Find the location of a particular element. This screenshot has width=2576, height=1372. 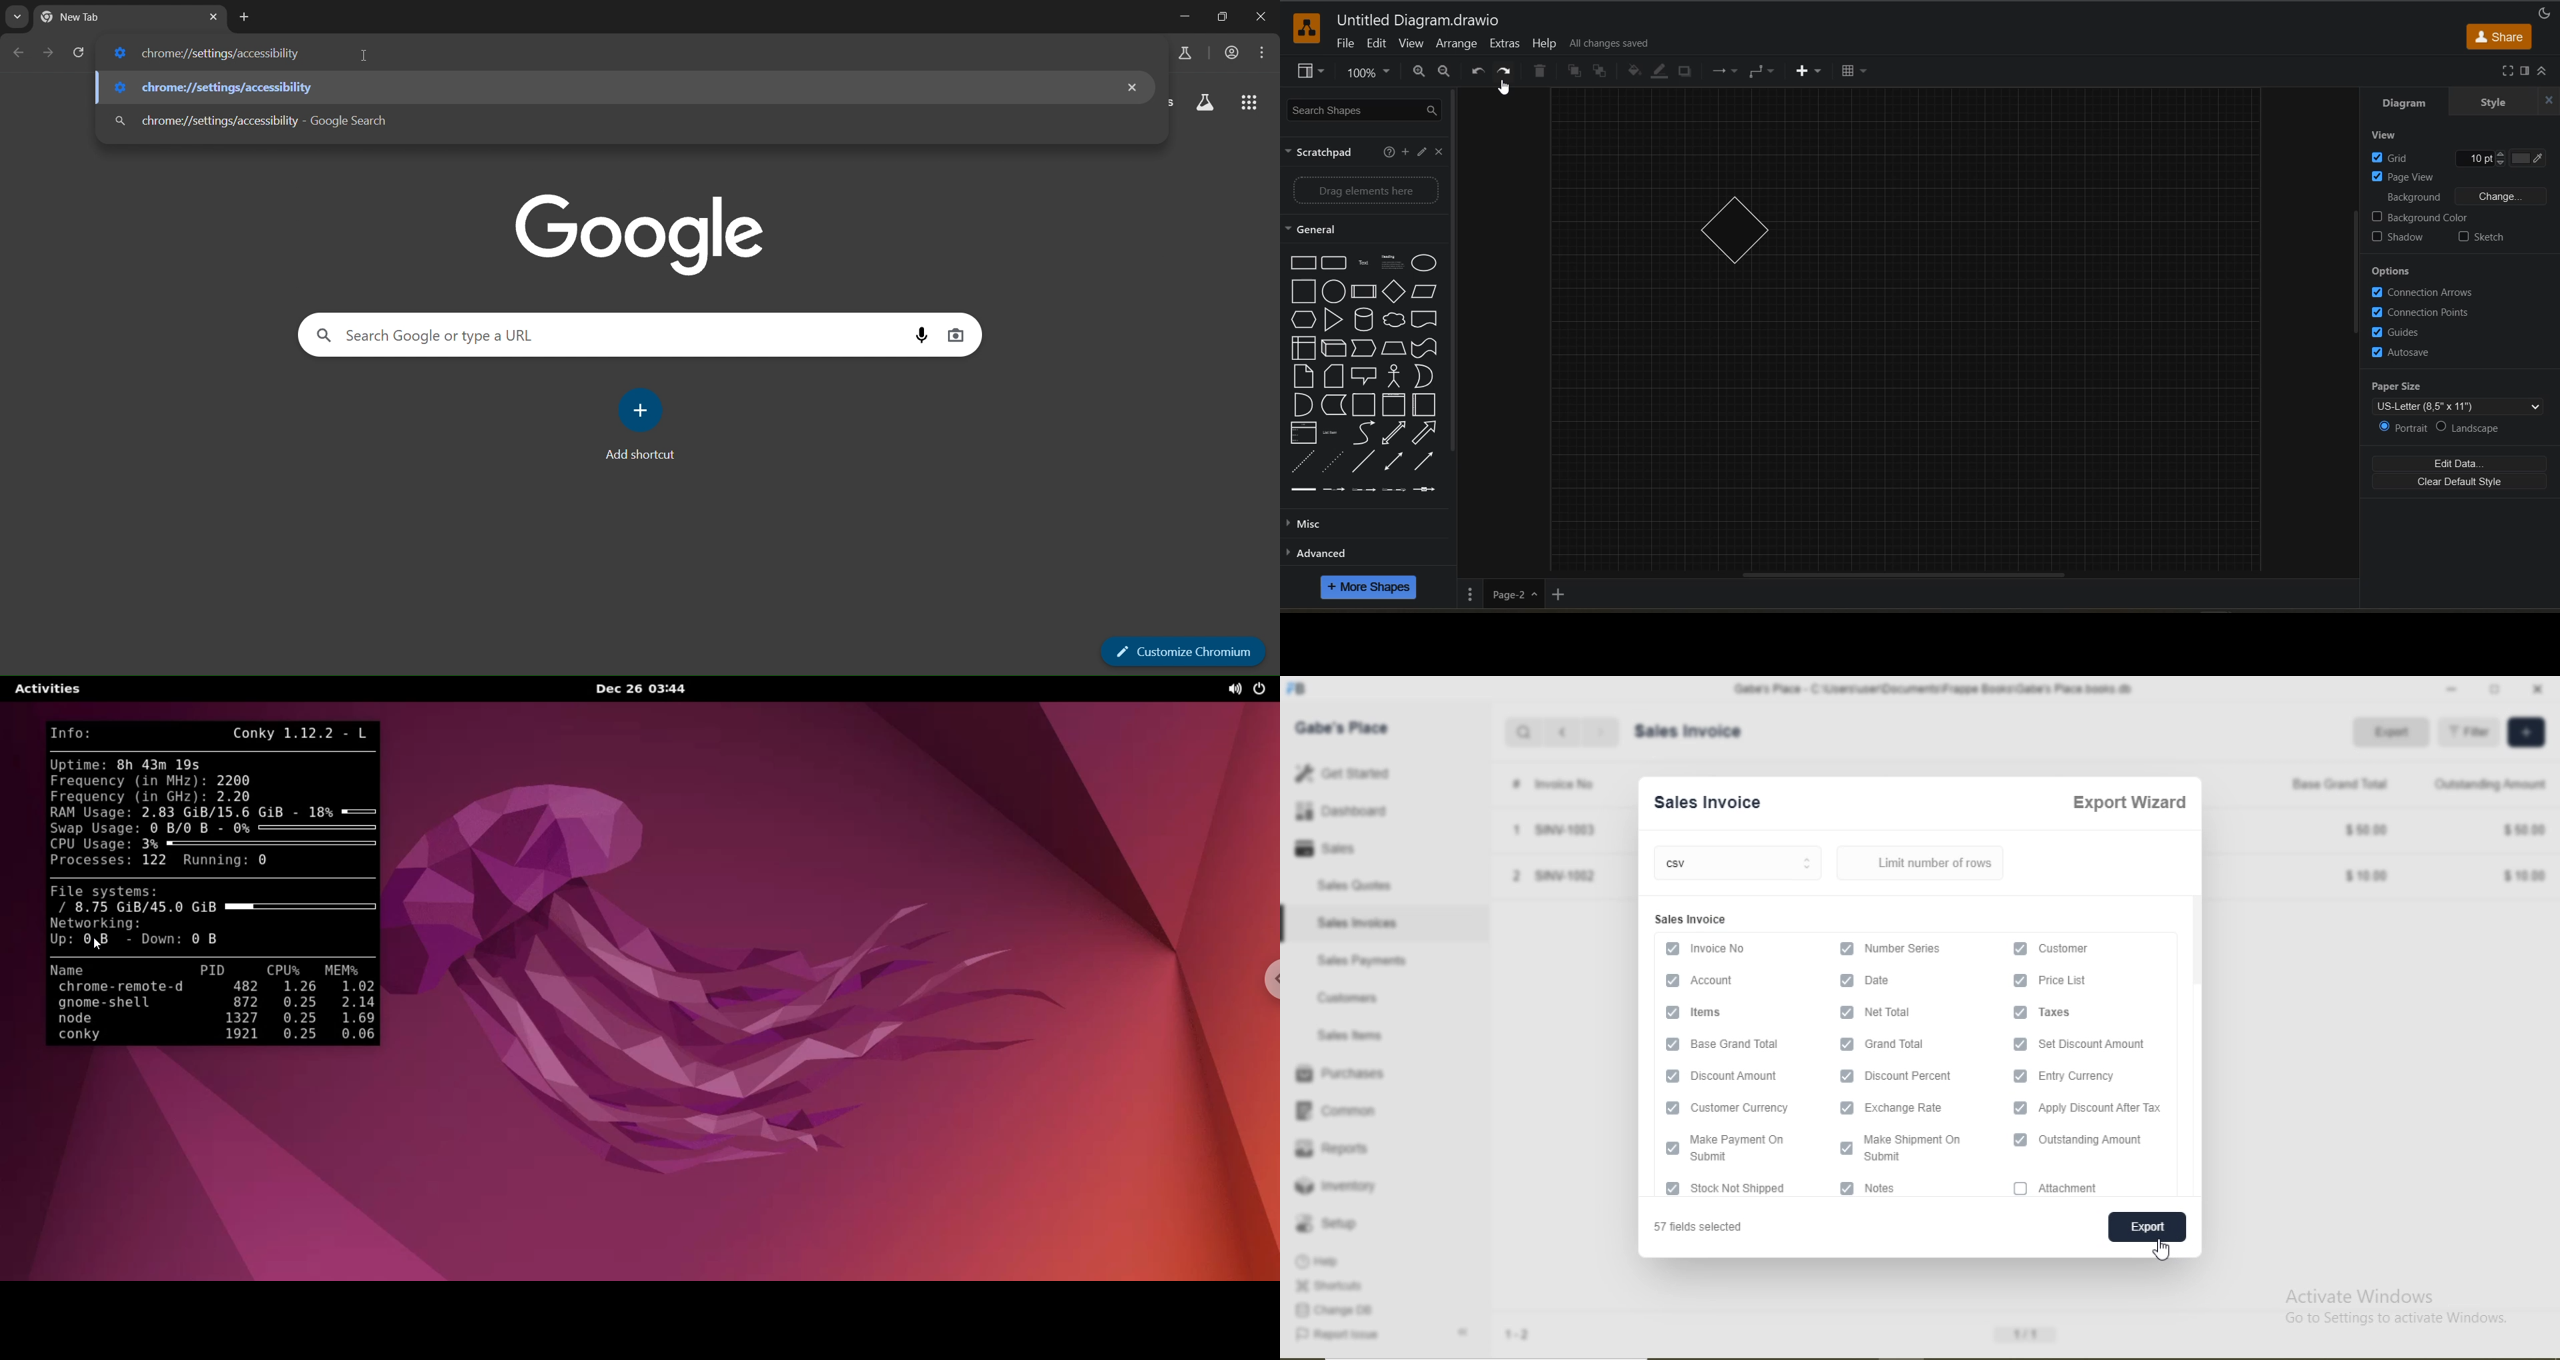

vertical scroll bar is located at coordinates (1452, 274).